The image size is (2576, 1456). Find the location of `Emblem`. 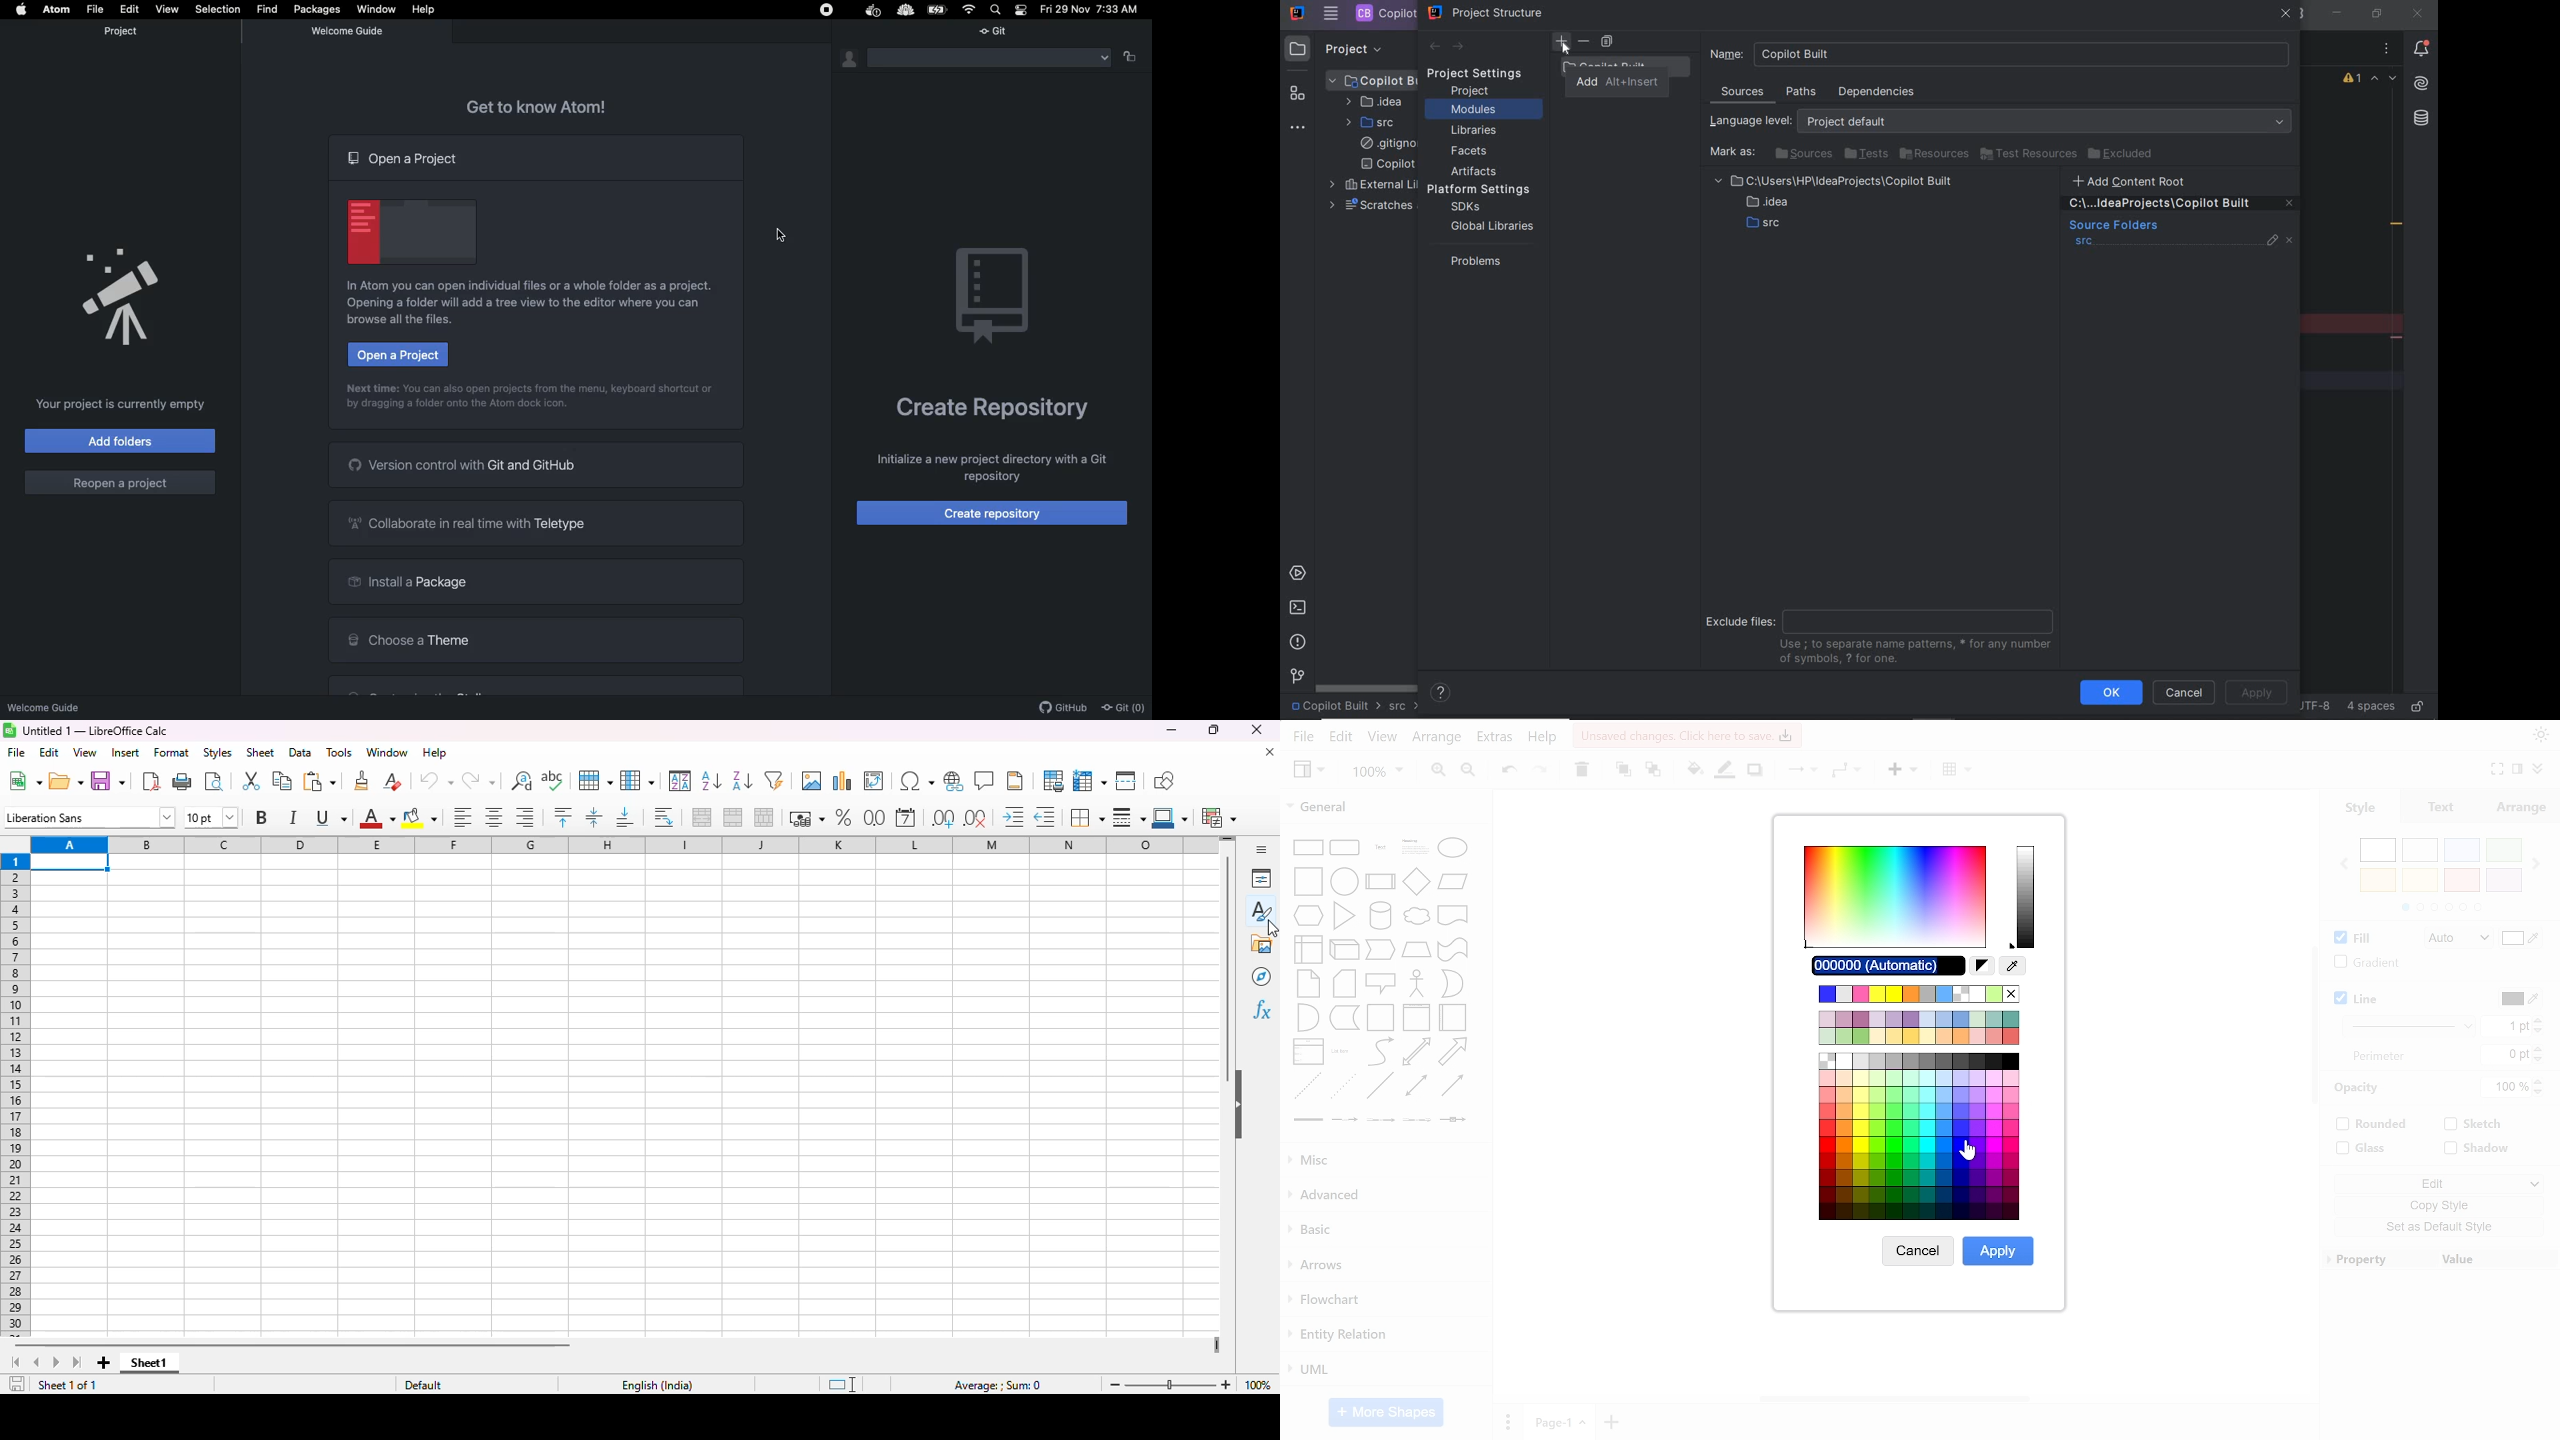

Emblem is located at coordinates (412, 234).